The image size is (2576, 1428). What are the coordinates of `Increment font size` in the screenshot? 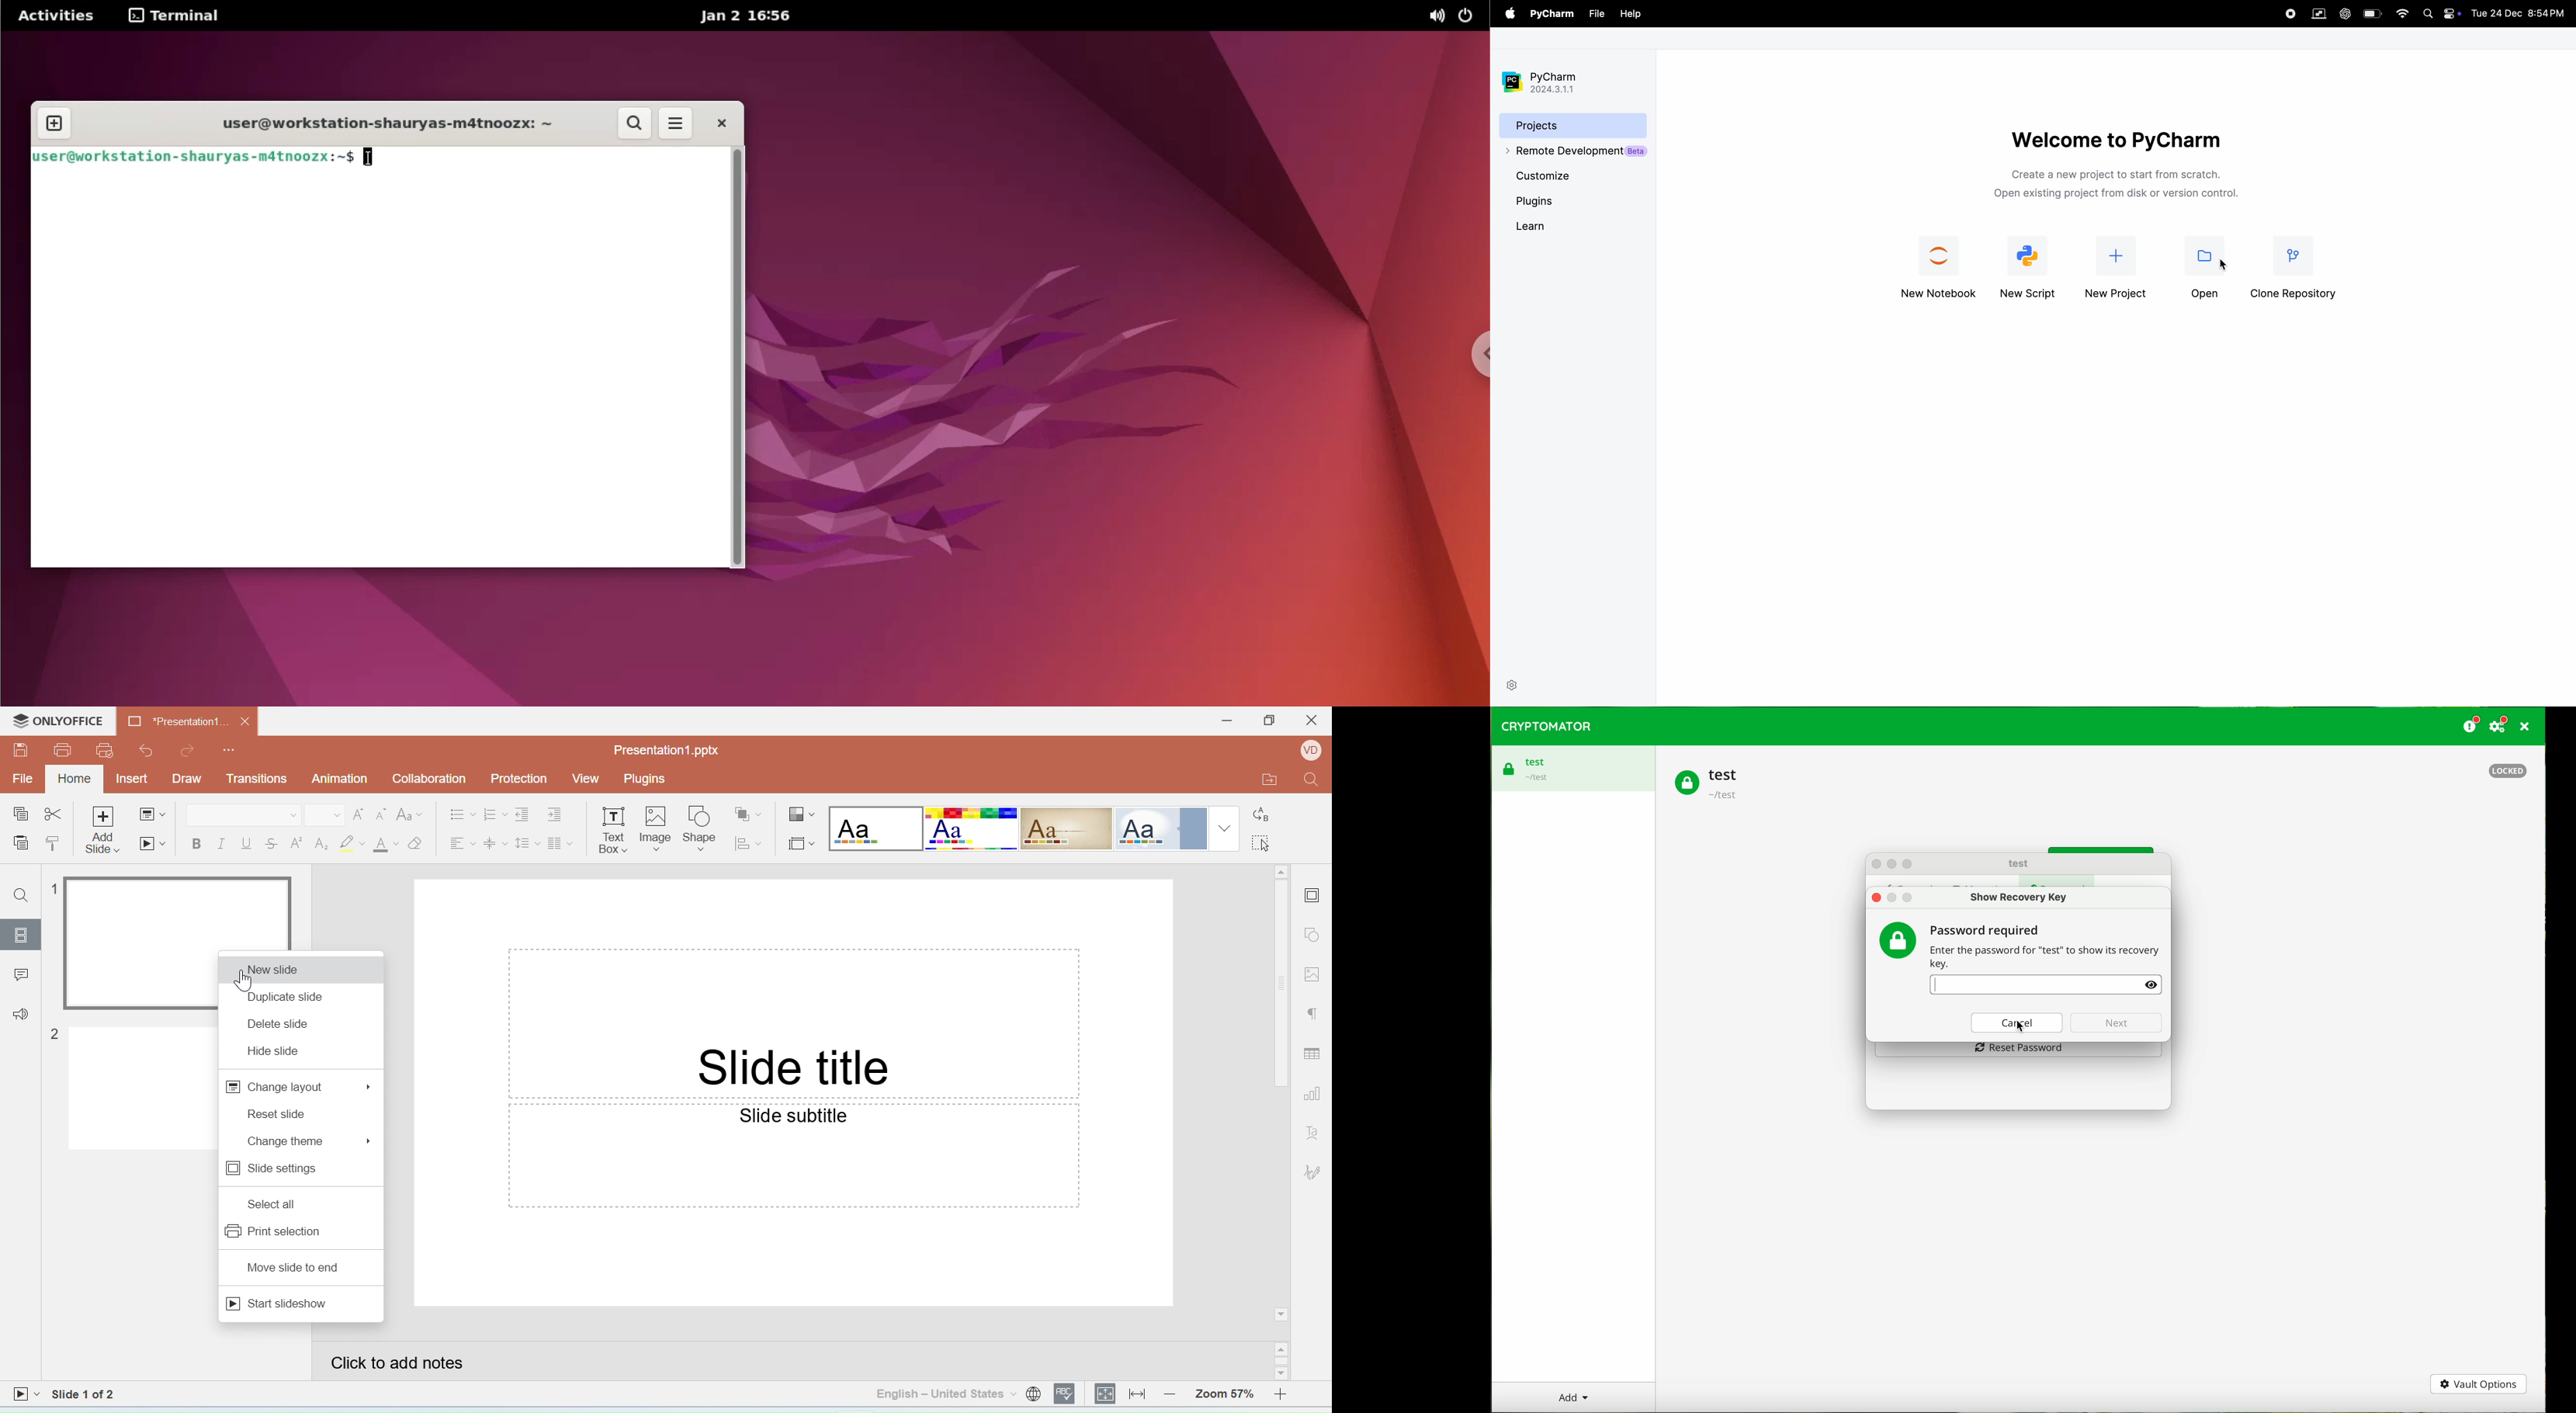 It's located at (358, 815).